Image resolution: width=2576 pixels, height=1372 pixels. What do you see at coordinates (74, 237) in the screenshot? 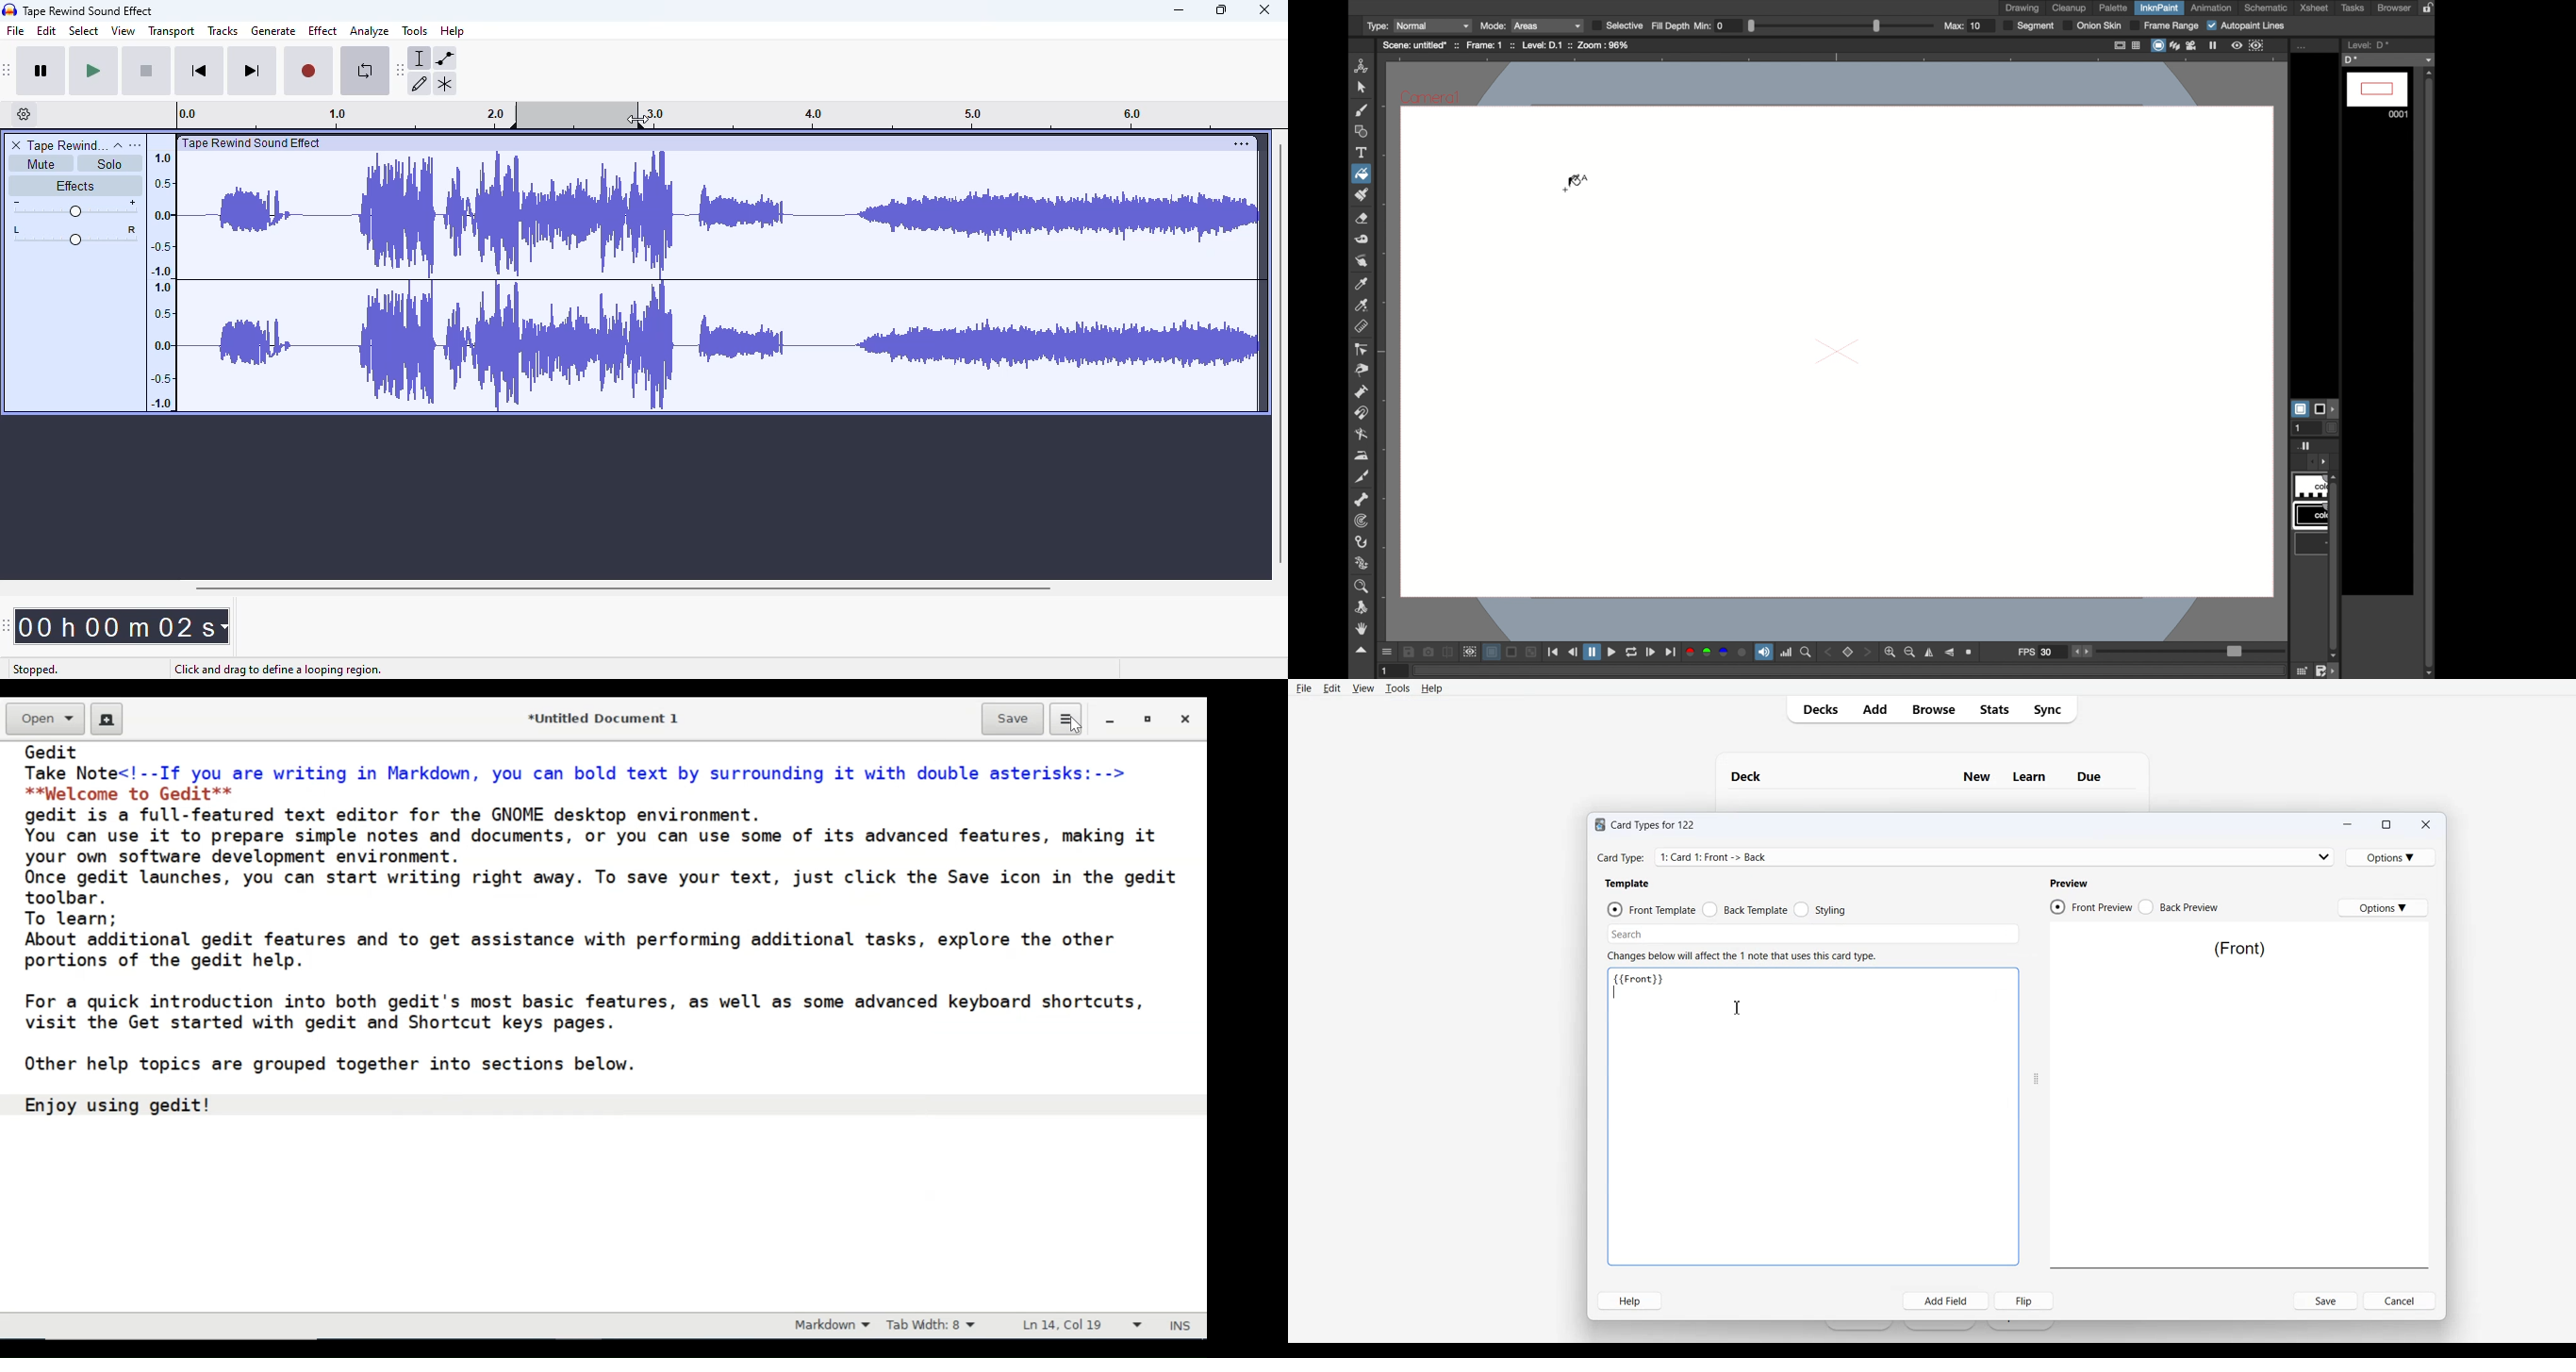
I see `pan` at bounding box center [74, 237].